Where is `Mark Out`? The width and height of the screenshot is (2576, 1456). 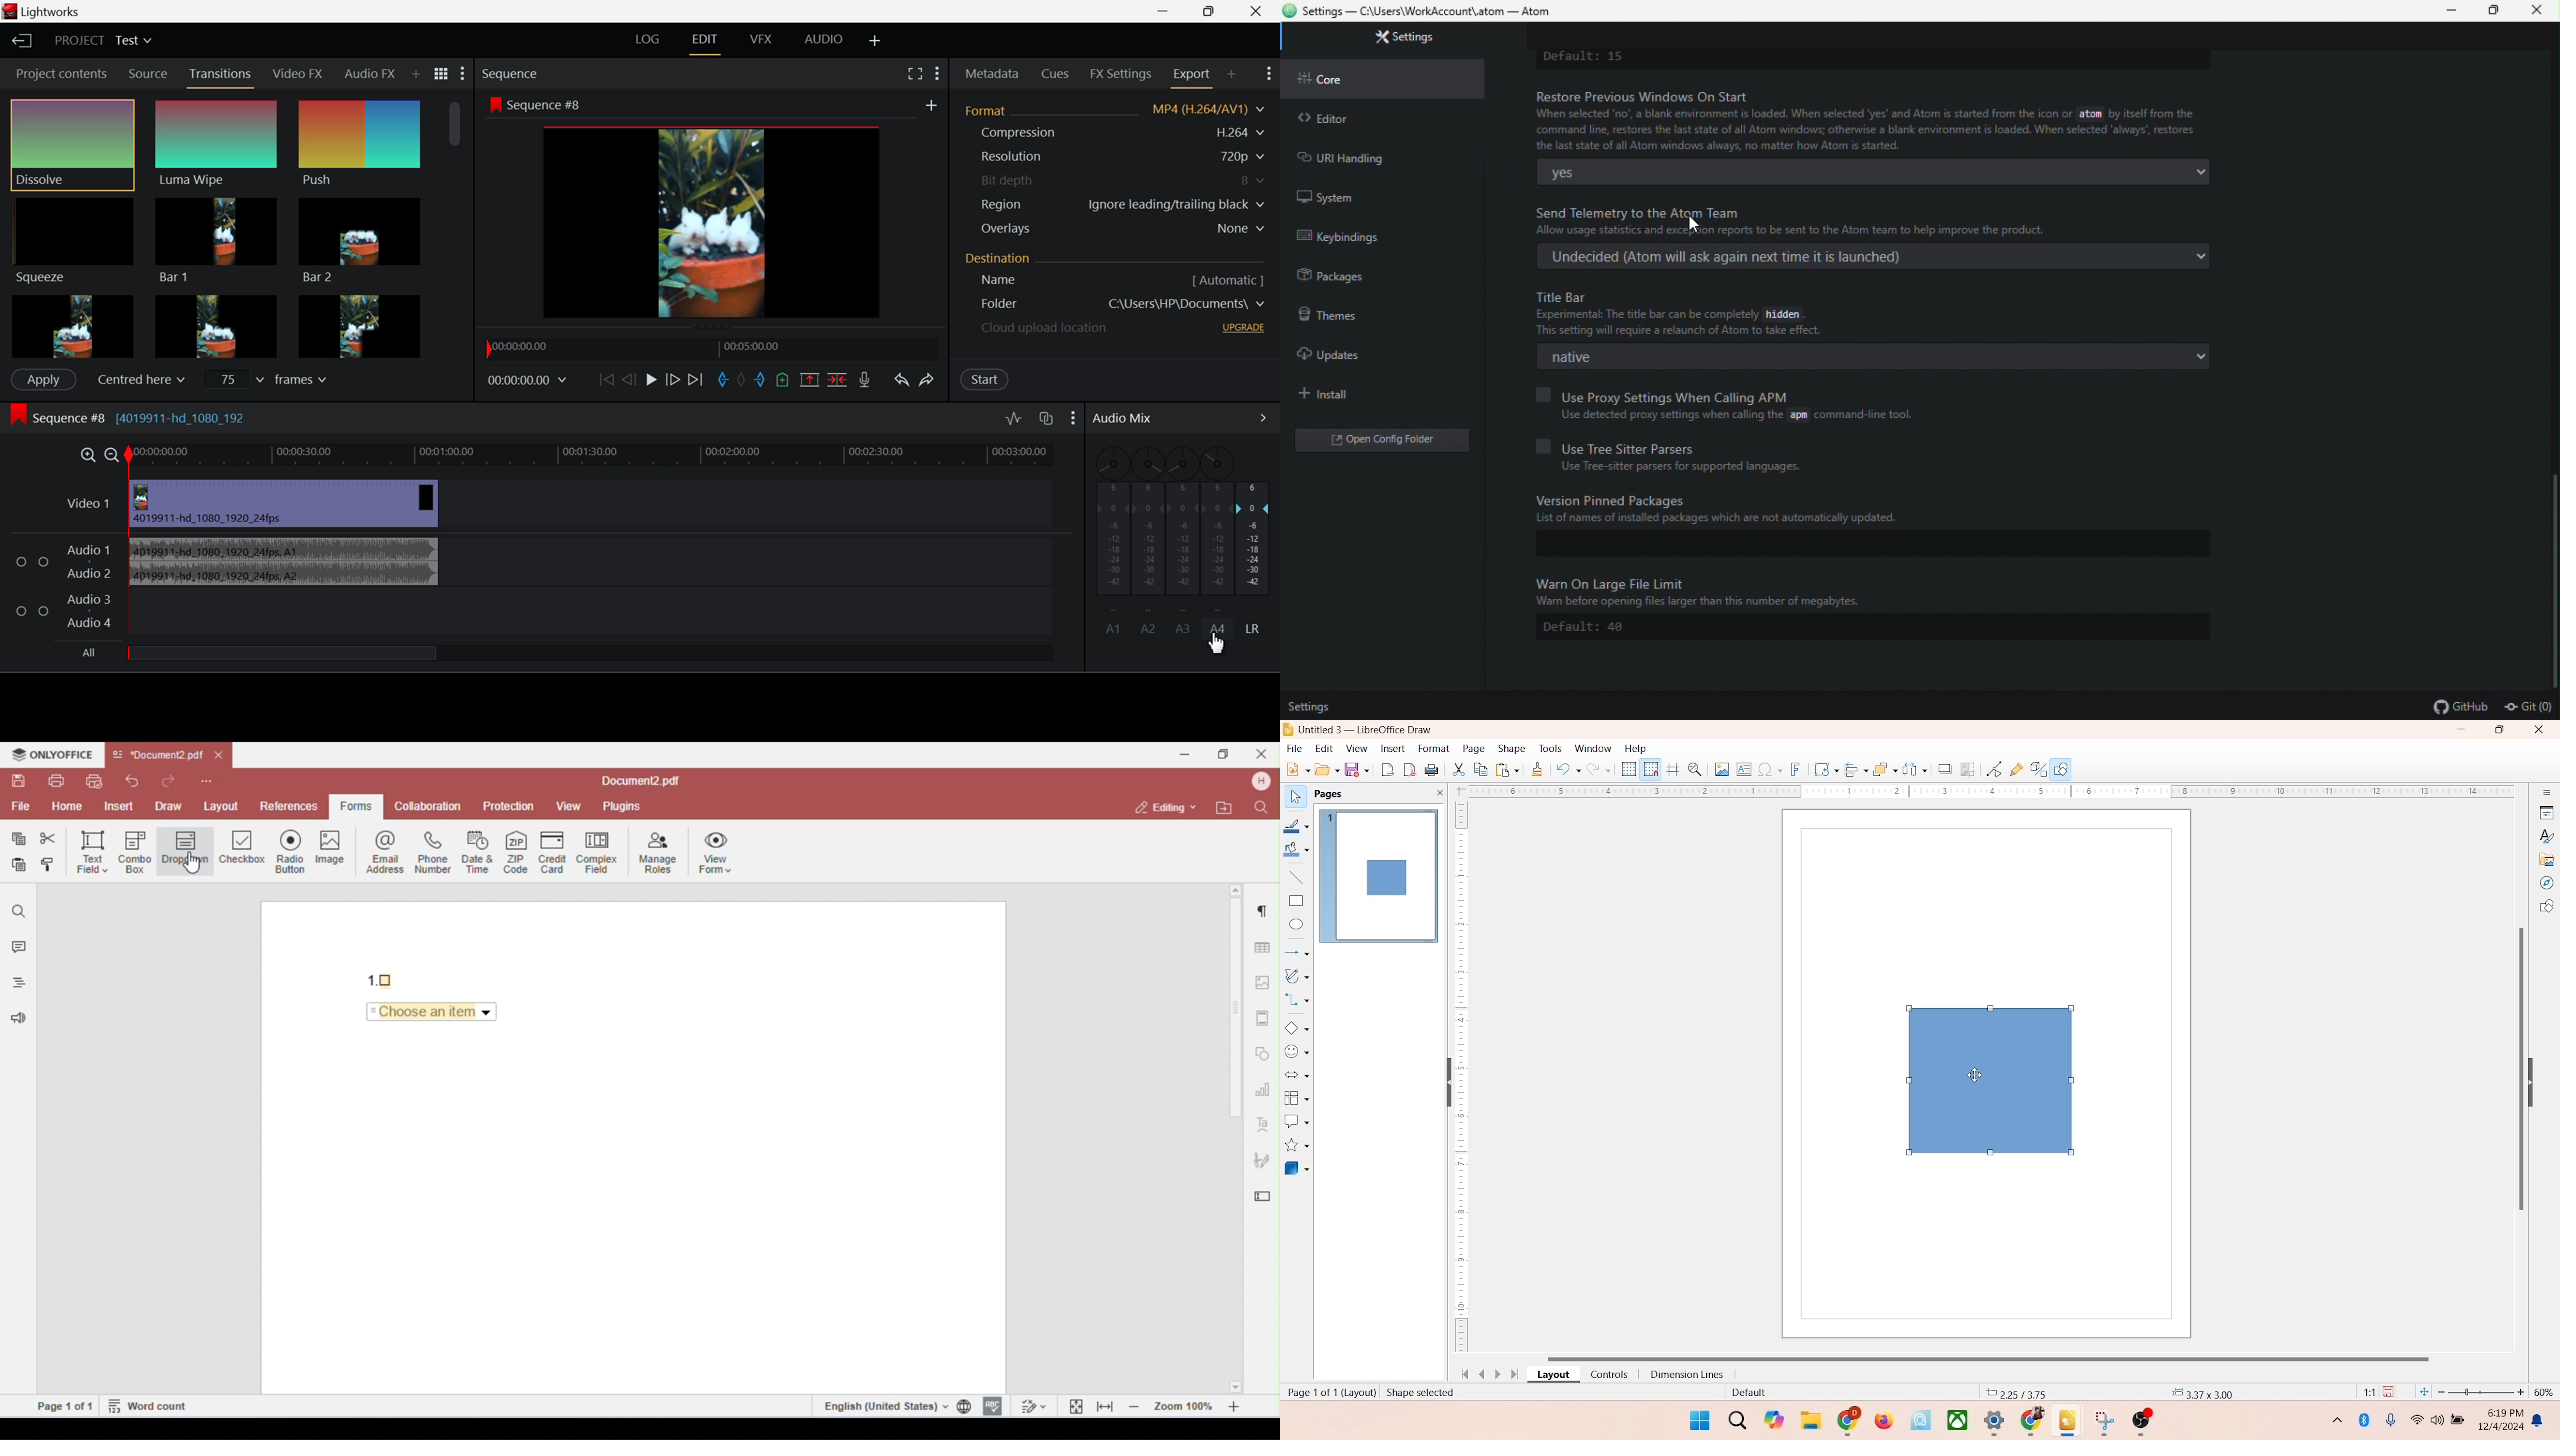
Mark Out is located at coordinates (761, 381).